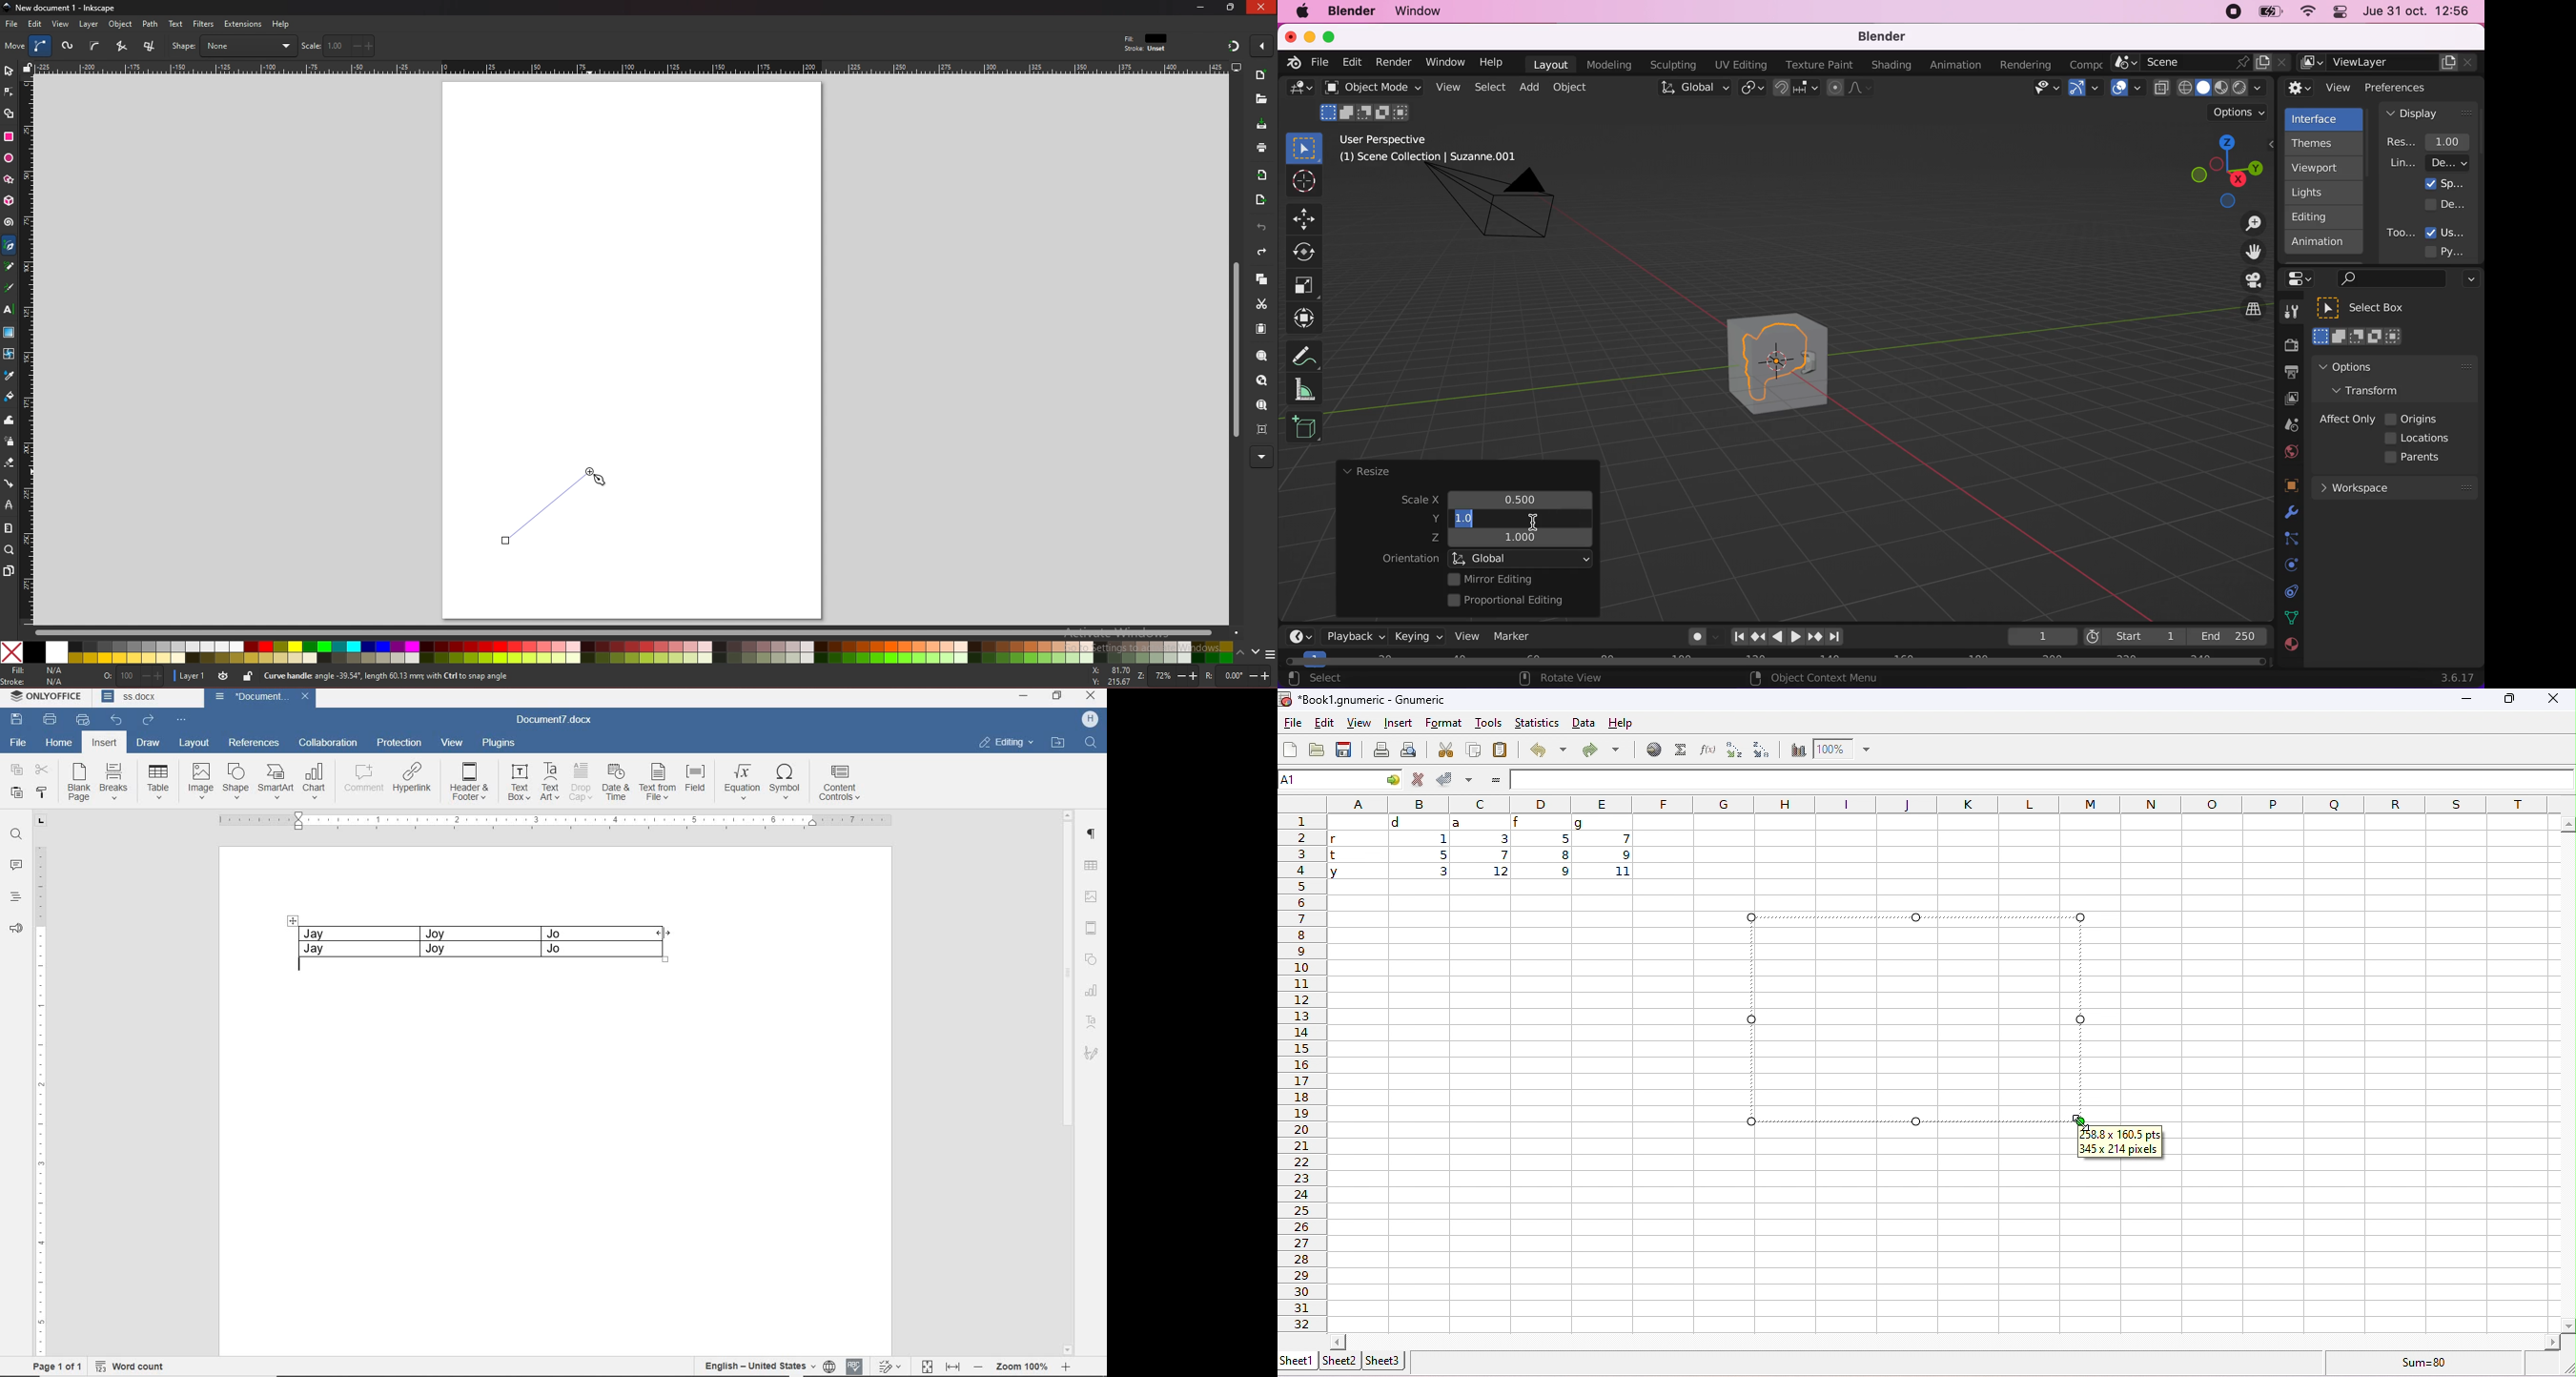 The height and width of the screenshot is (1400, 2576). I want to click on rotate, so click(1236, 676).